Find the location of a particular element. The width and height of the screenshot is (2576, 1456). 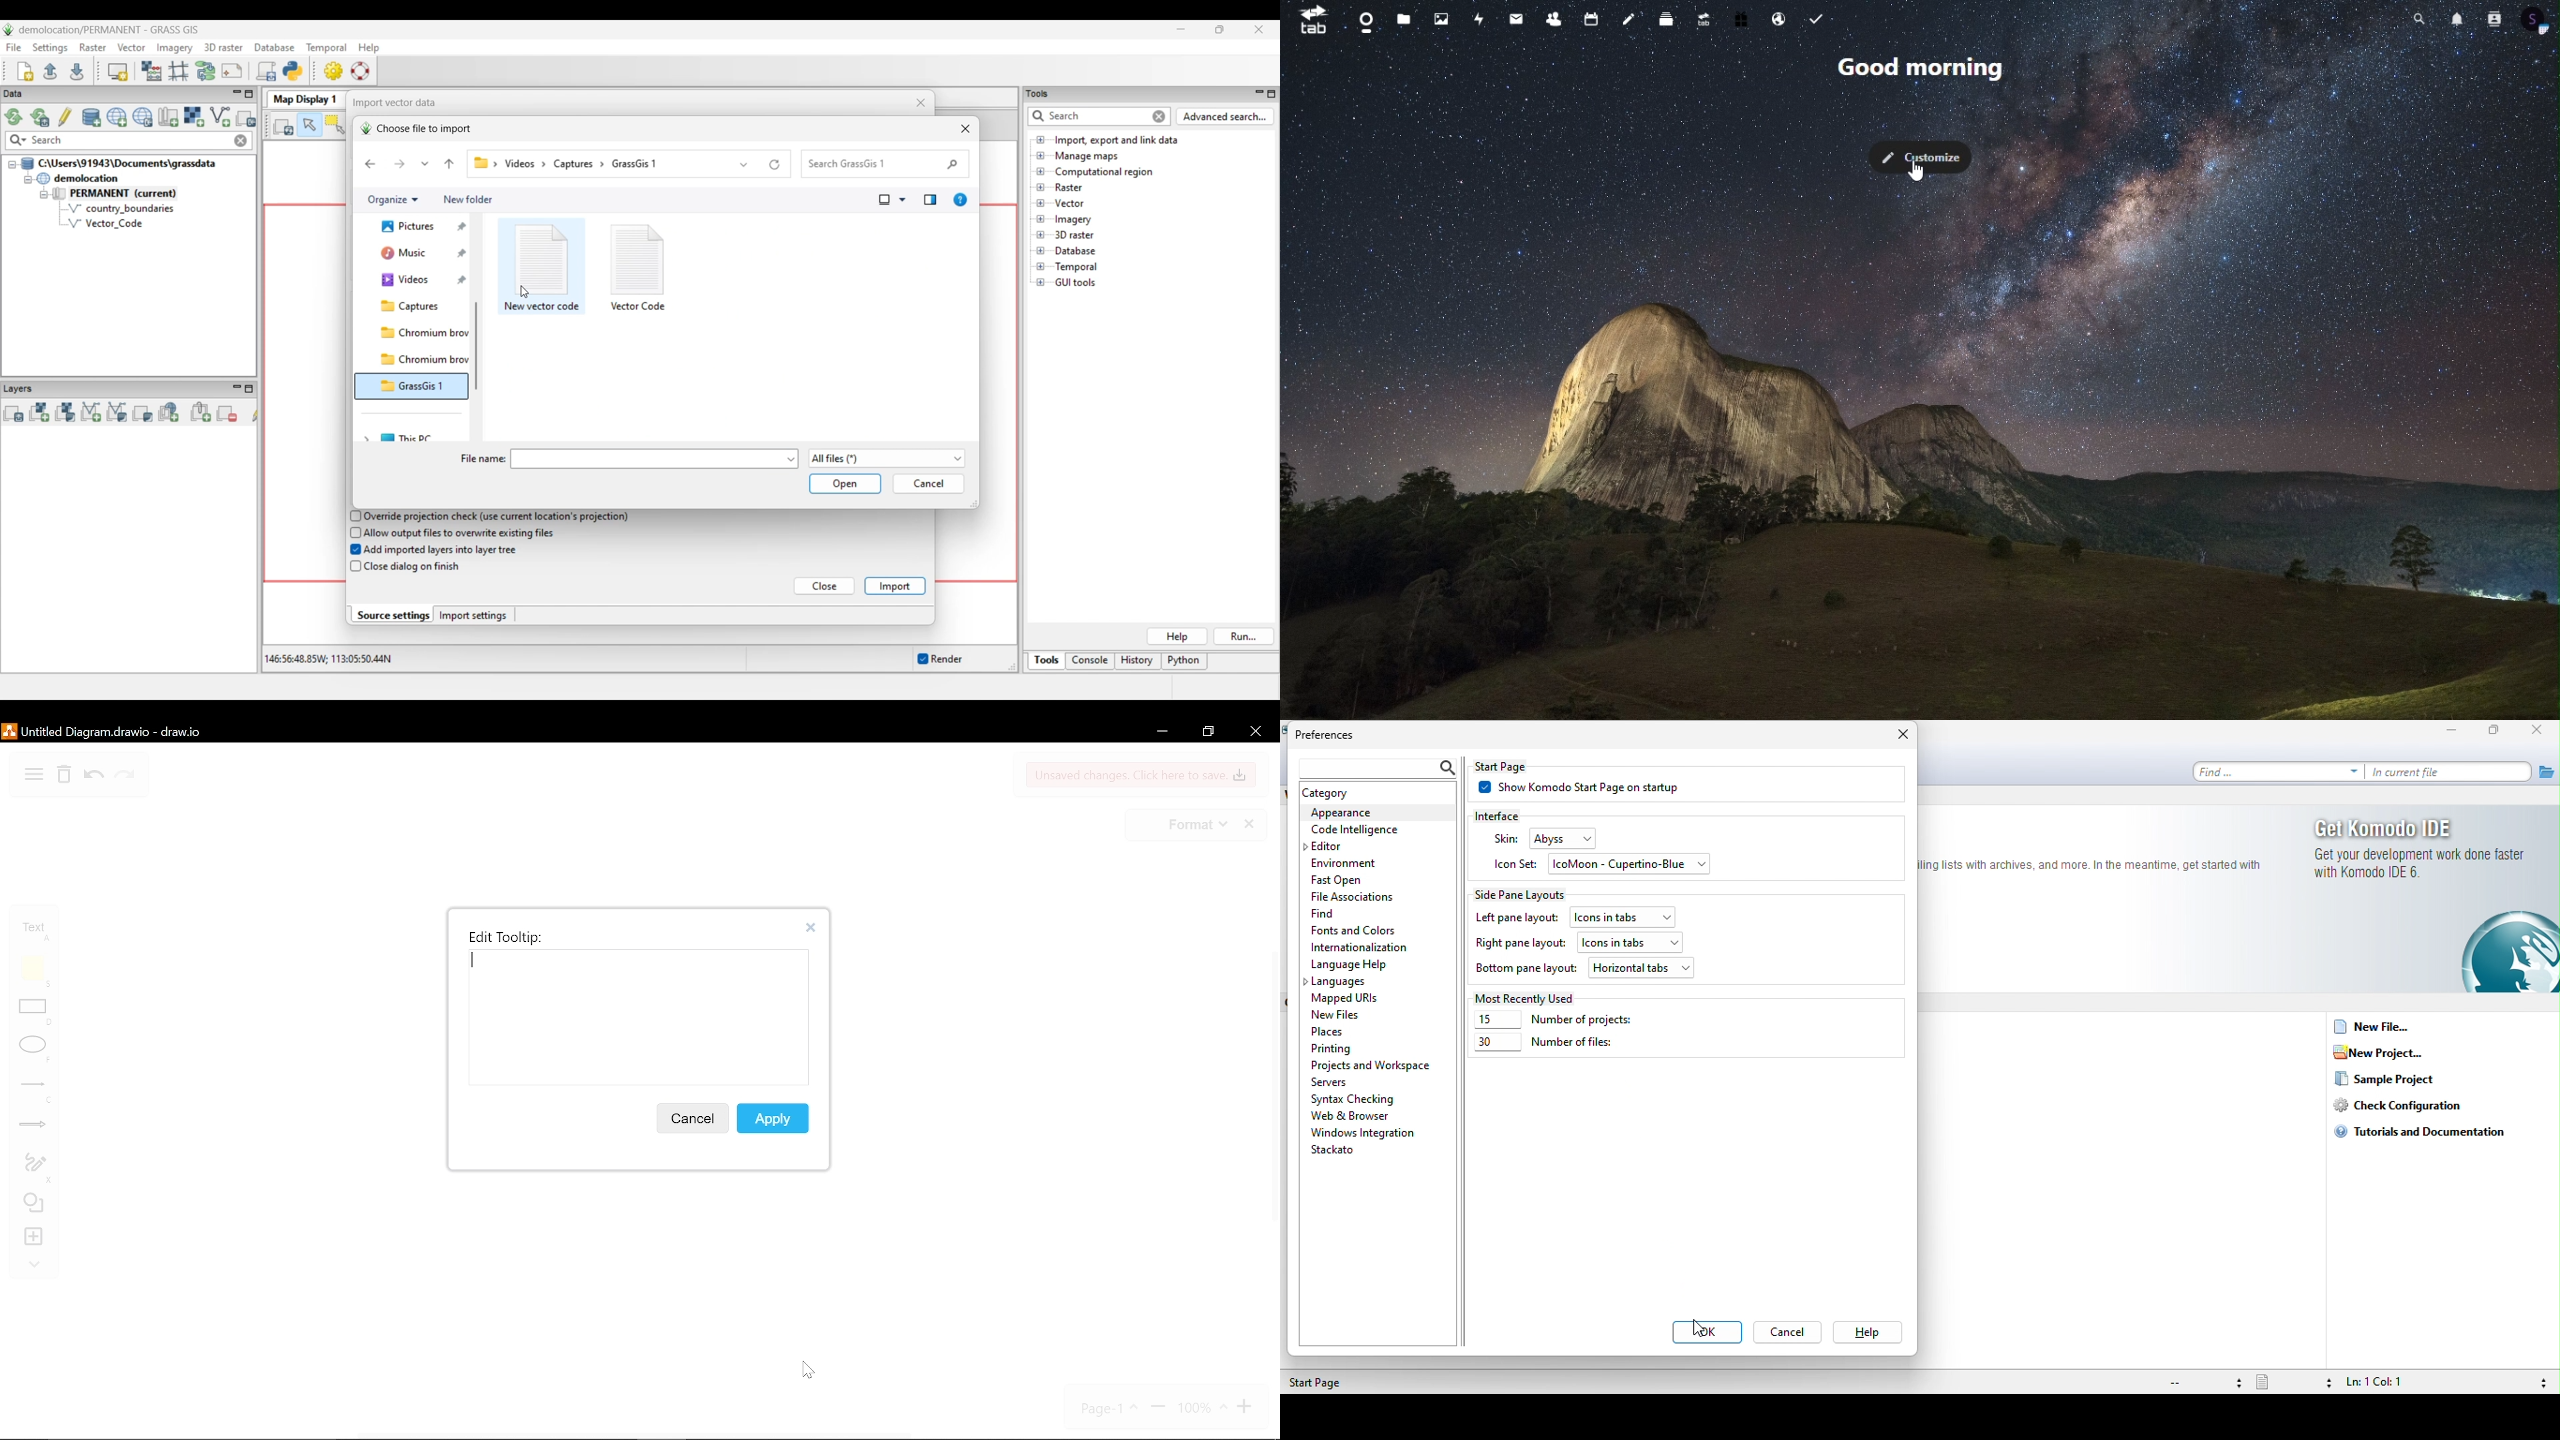

text is located at coordinates (38, 931).